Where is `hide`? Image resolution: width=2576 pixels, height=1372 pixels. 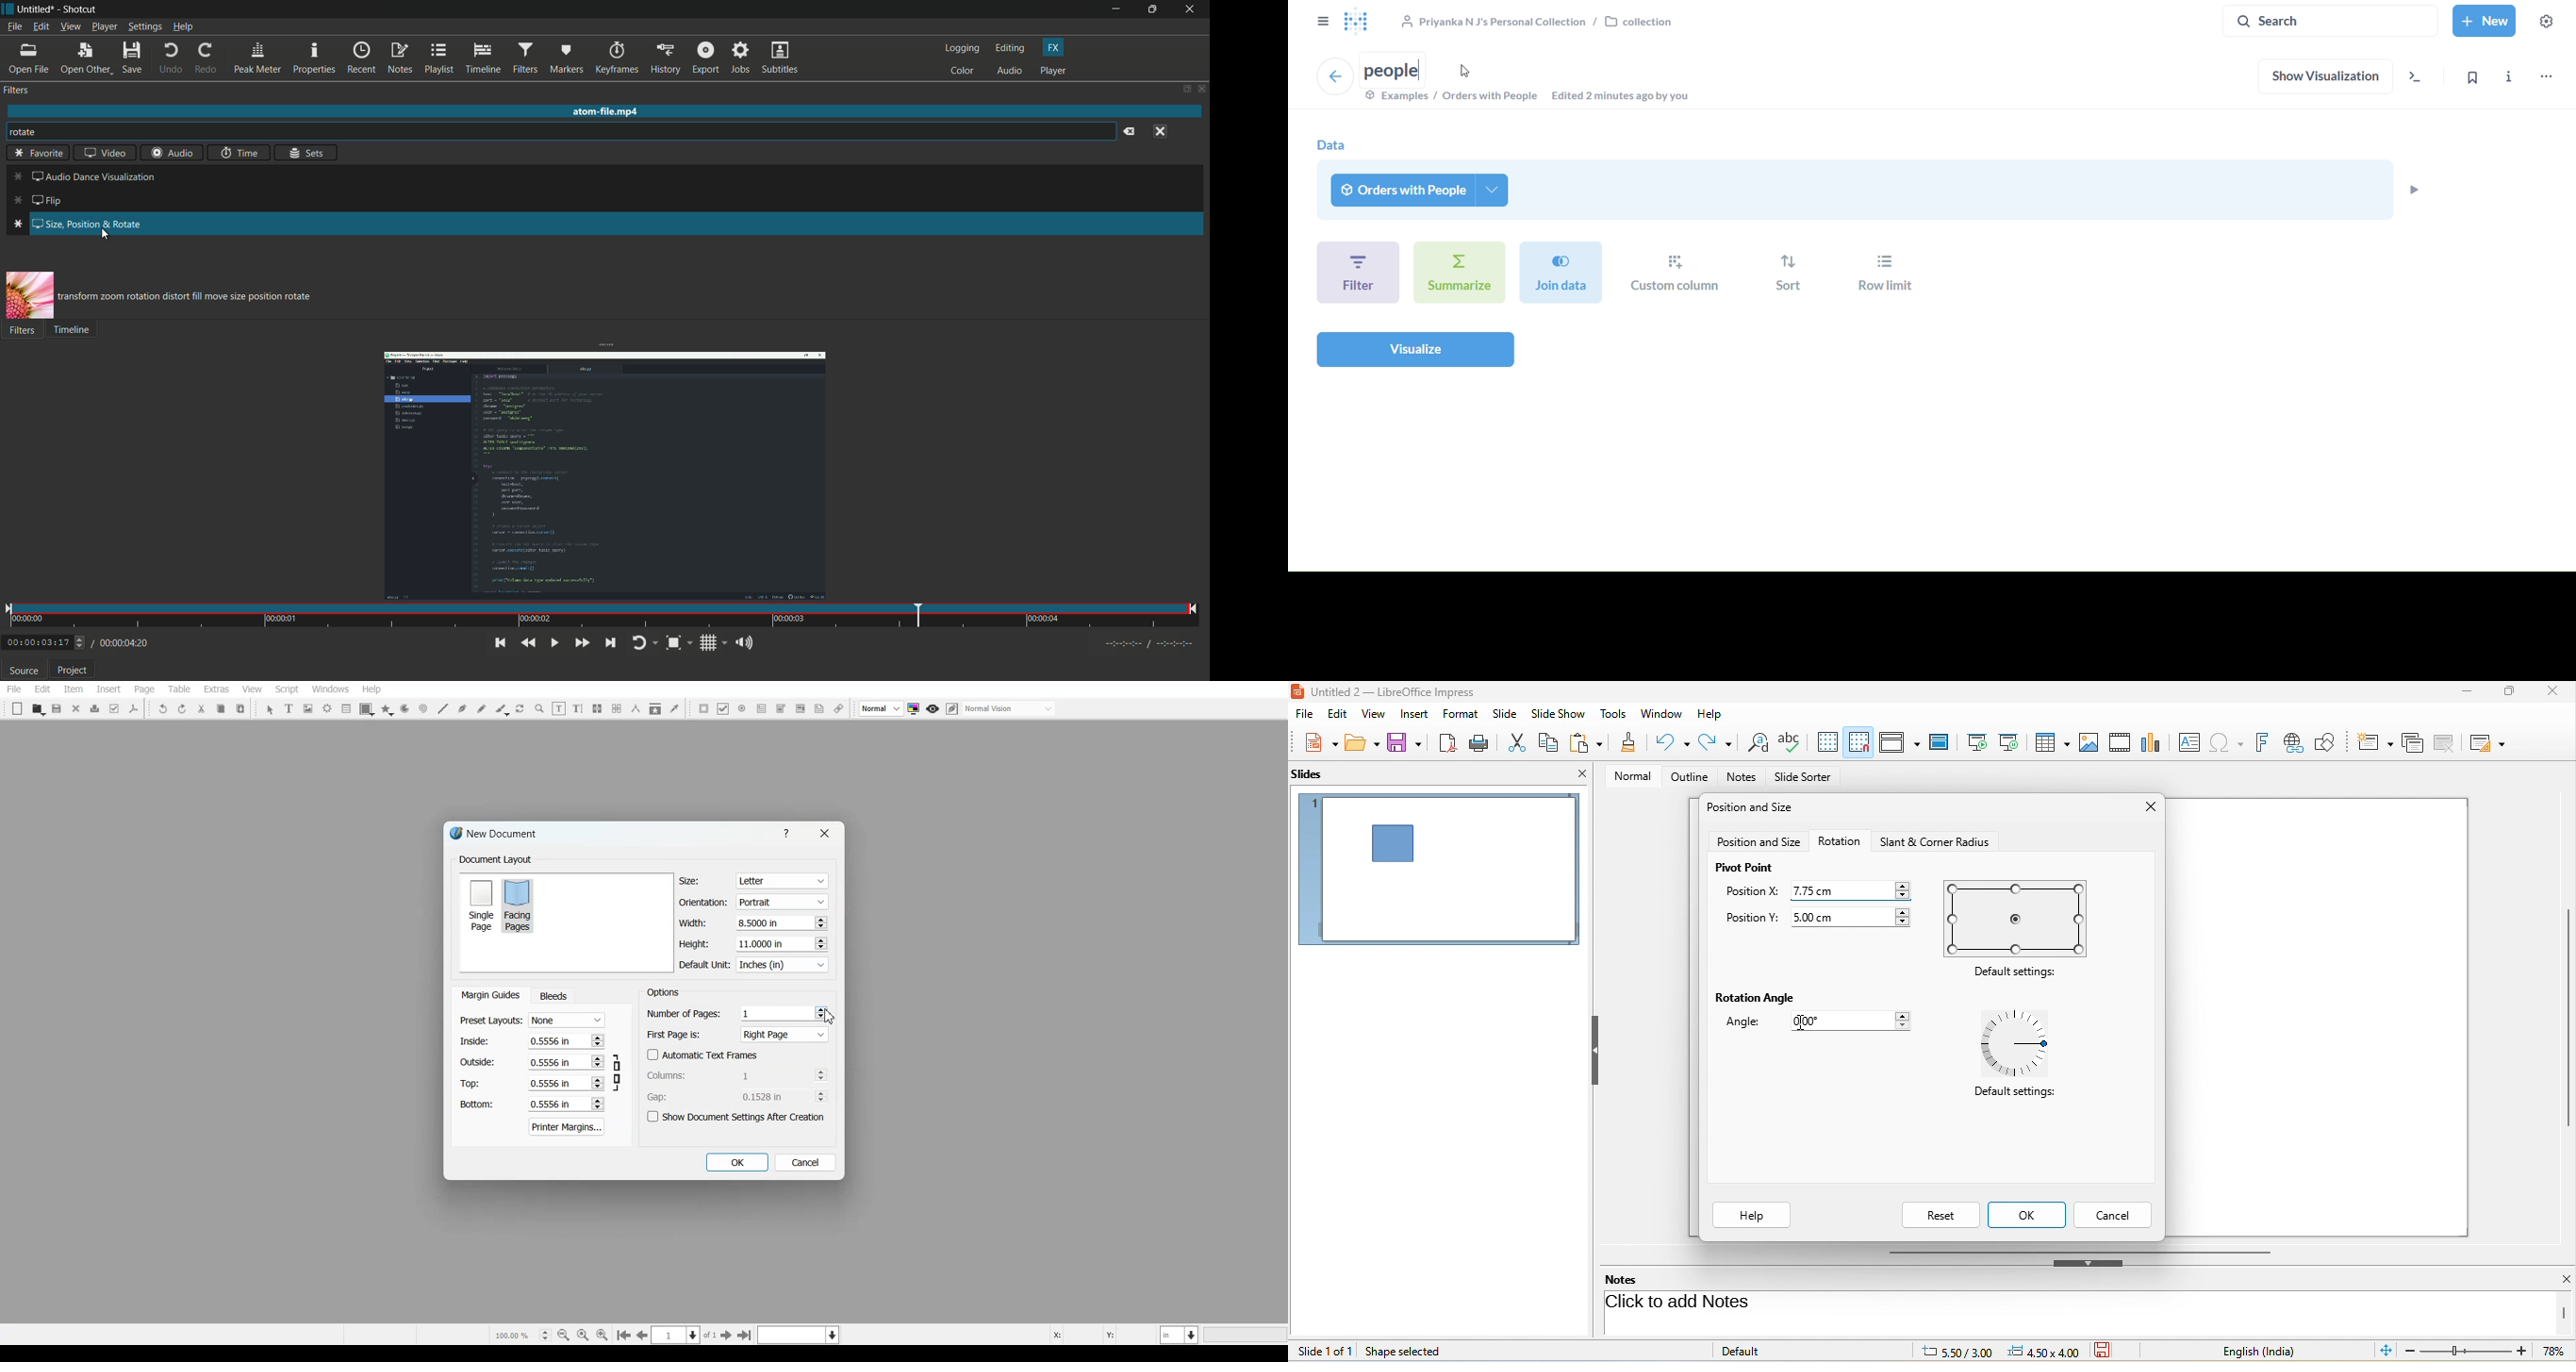
hide is located at coordinates (2089, 1263).